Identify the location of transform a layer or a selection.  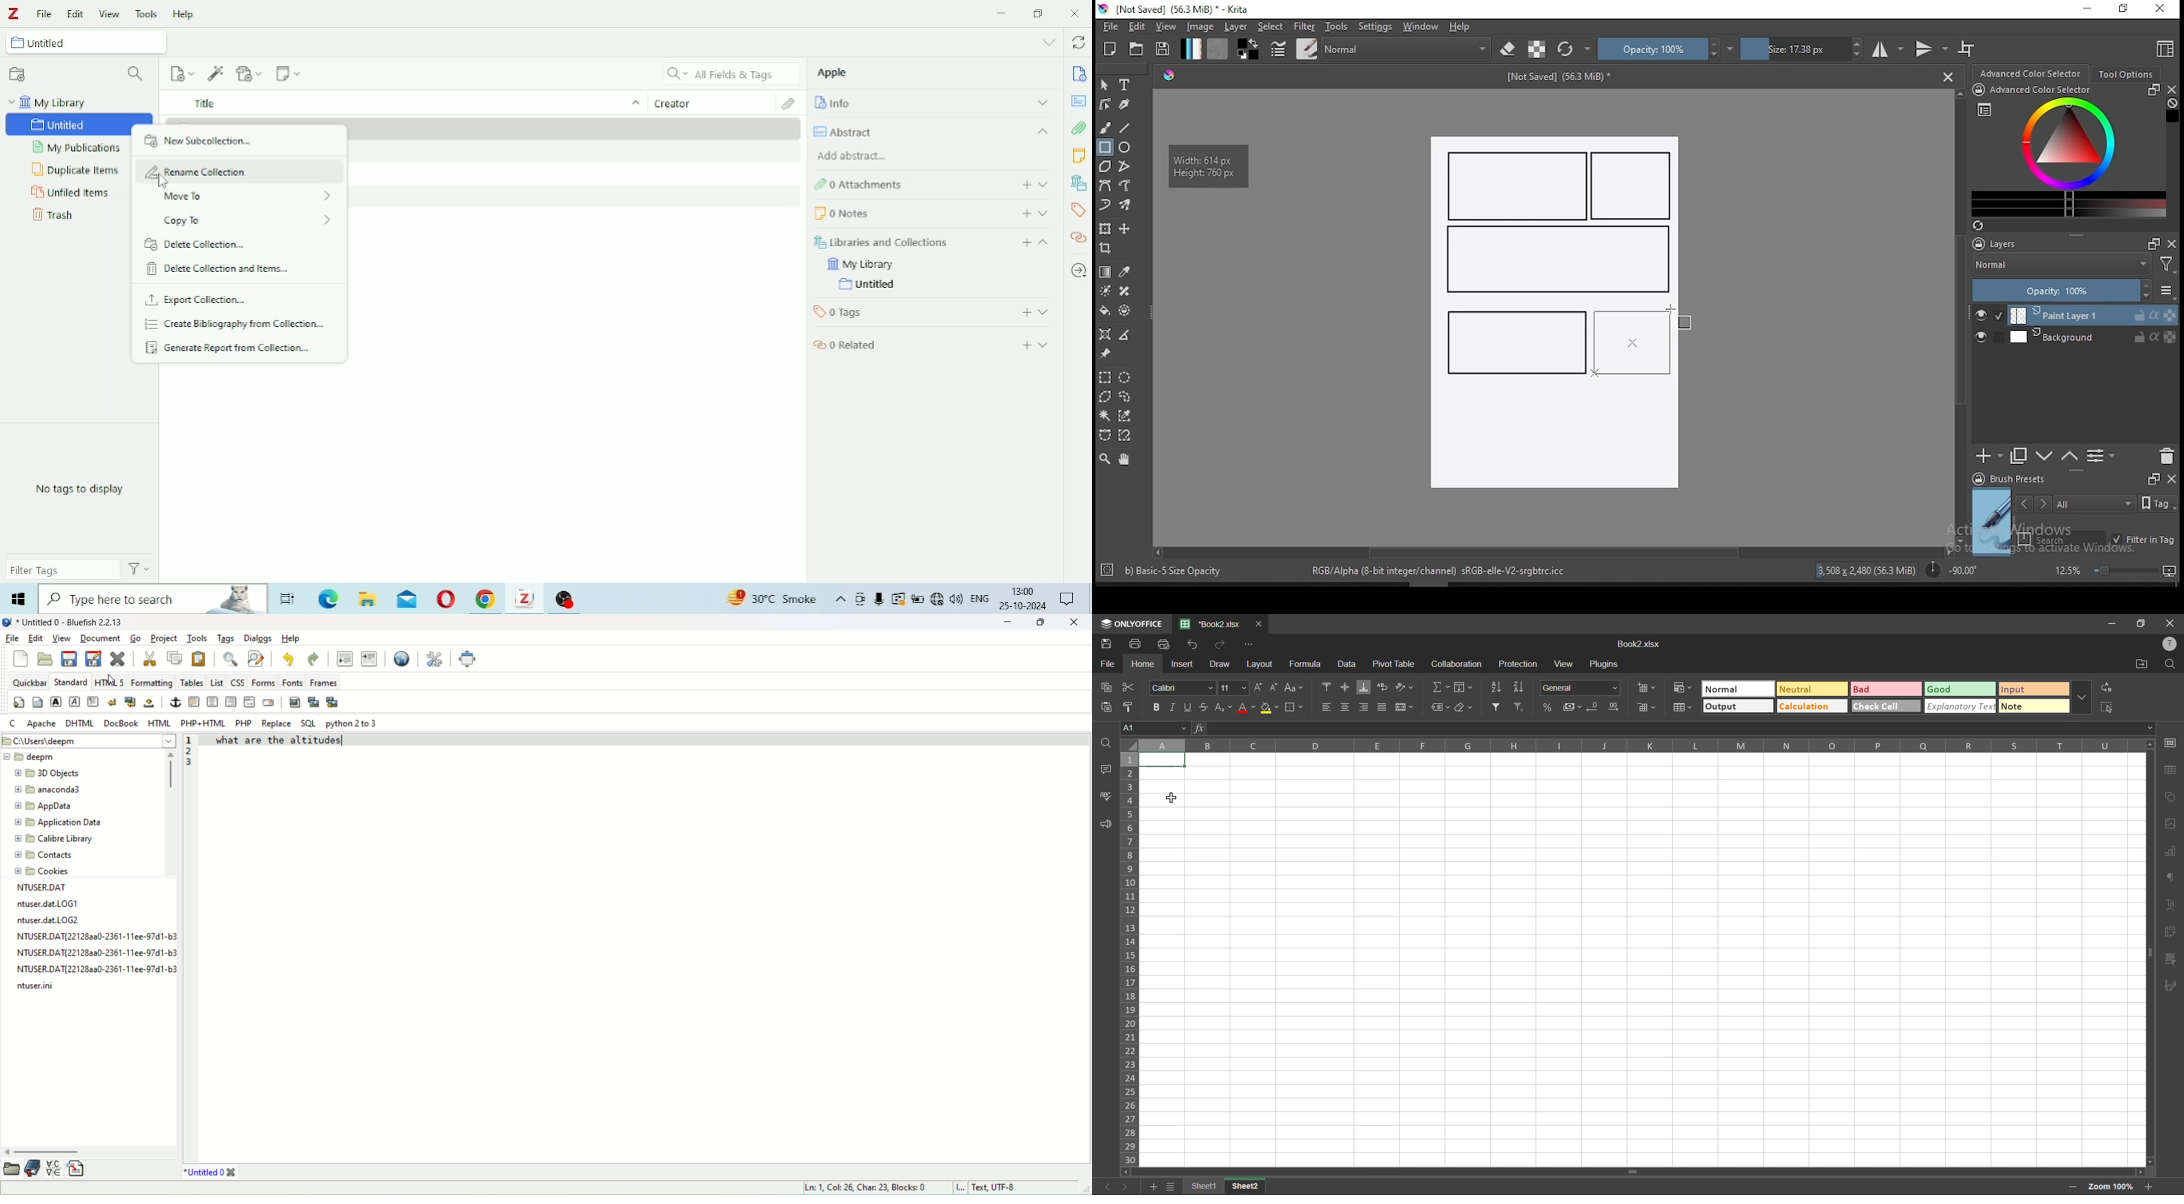
(1105, 228).